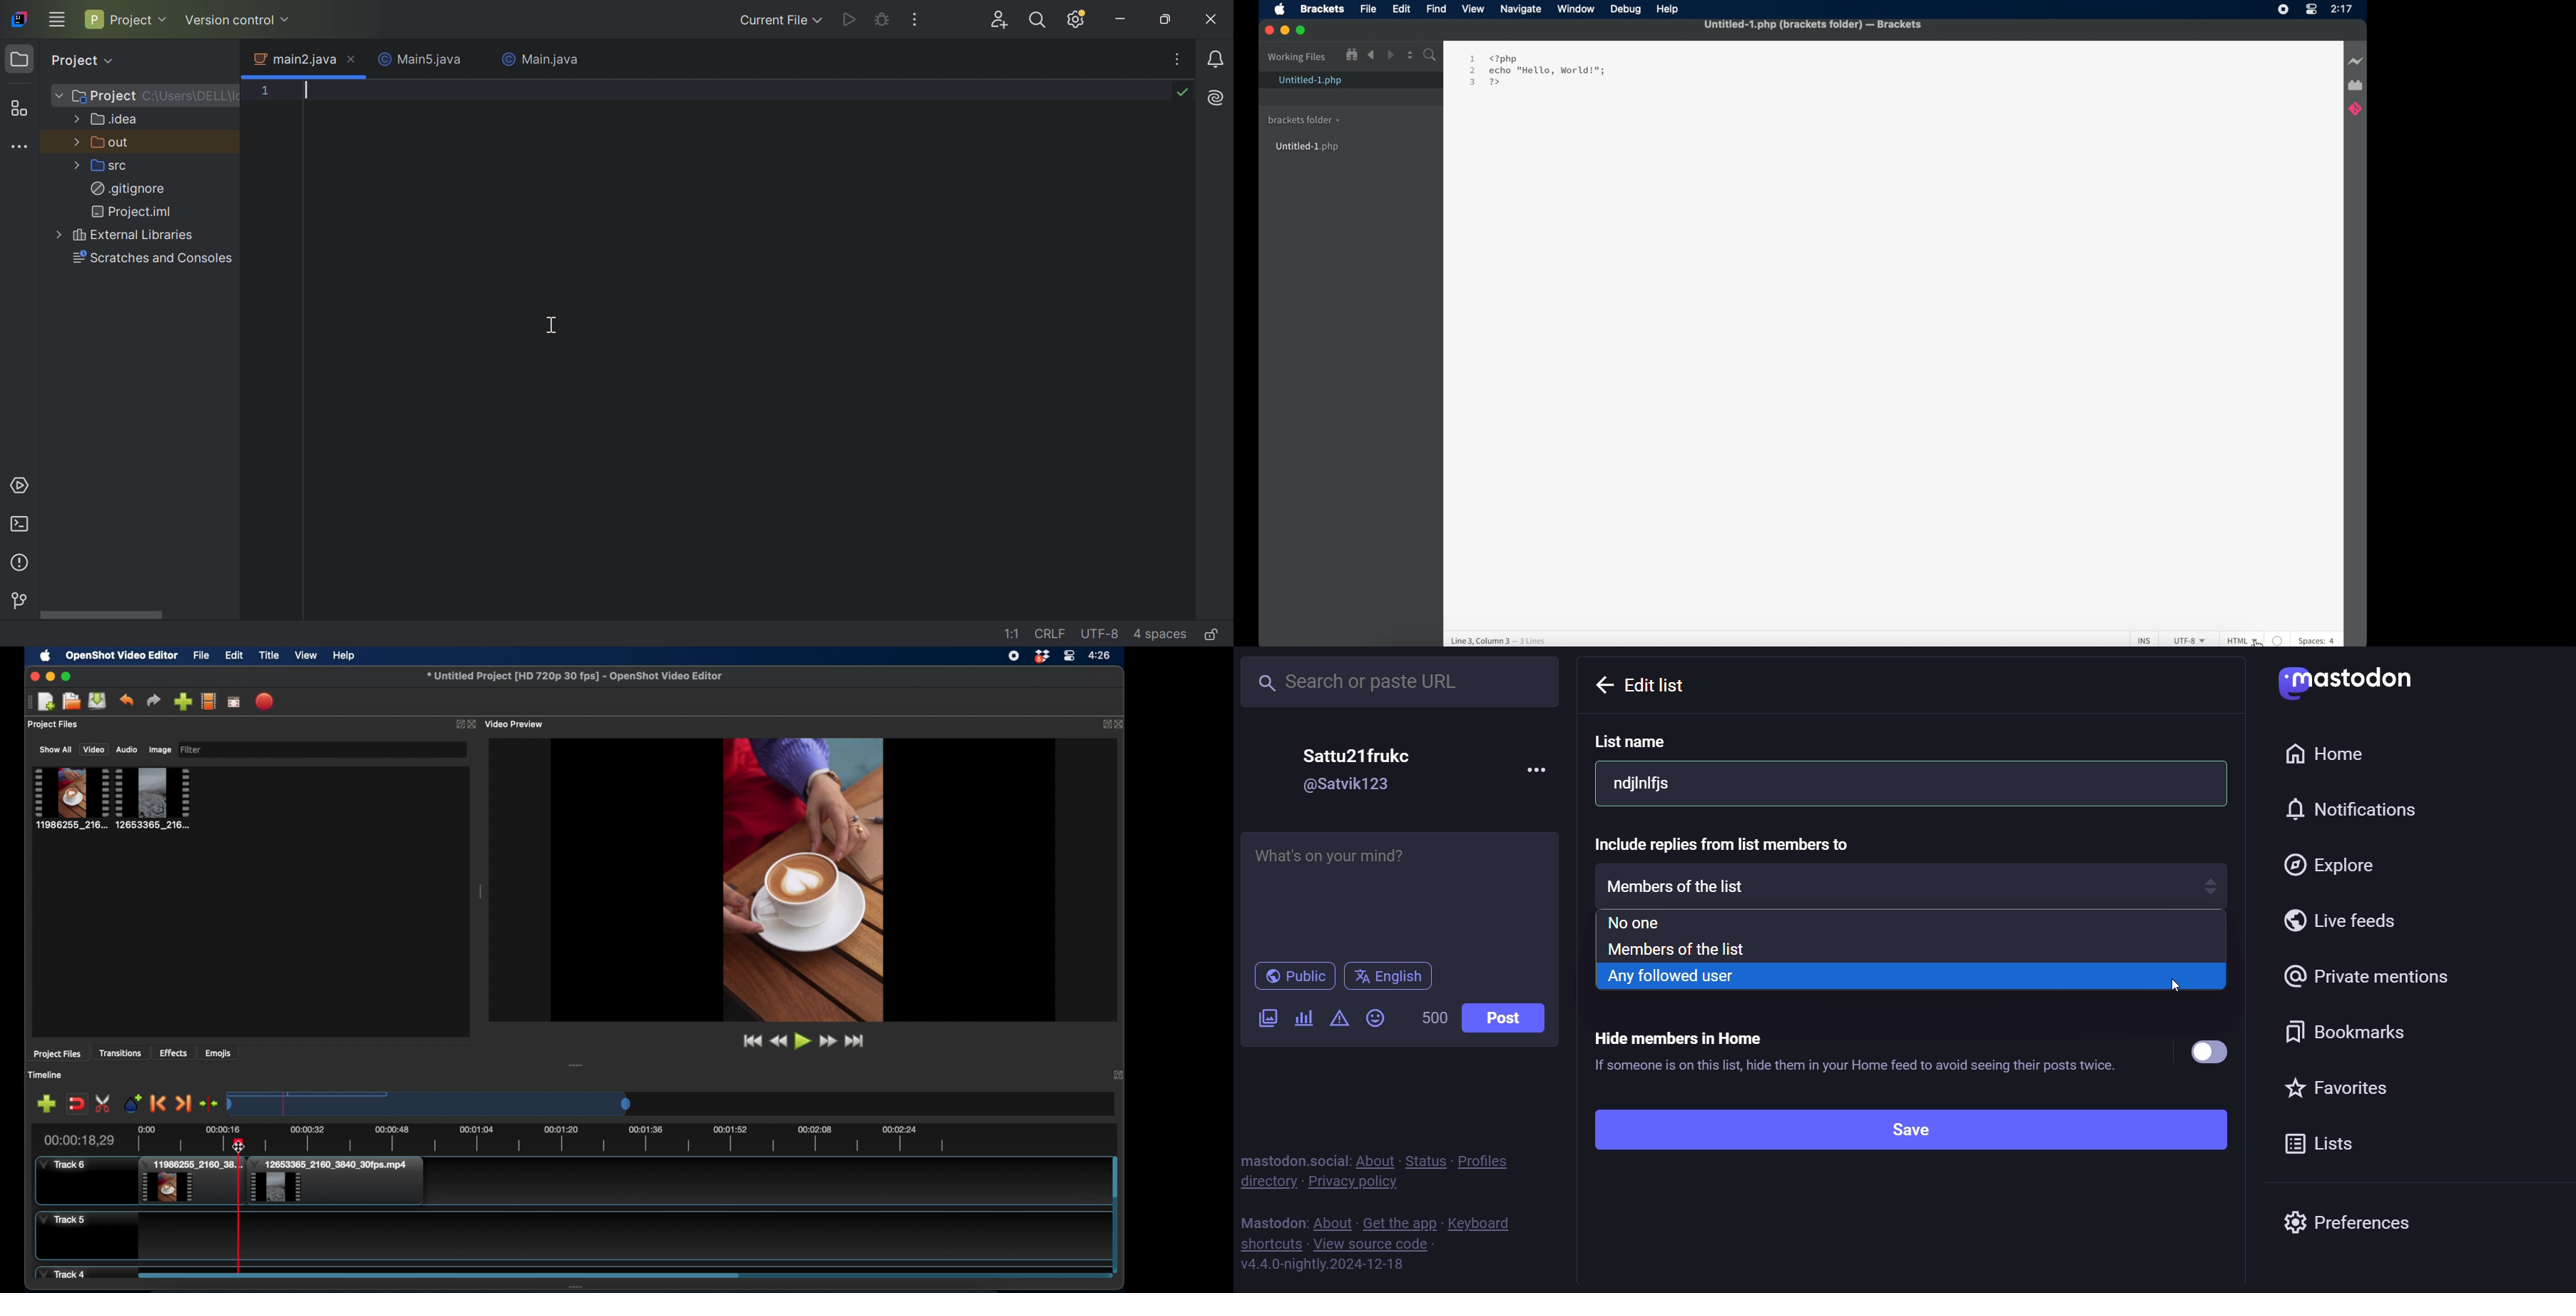 This screenshot has width=2576, height=1316. What do you see at coordinates (53, 725) in the screenshot?
I see `project files` at bounding box center [53, 725].